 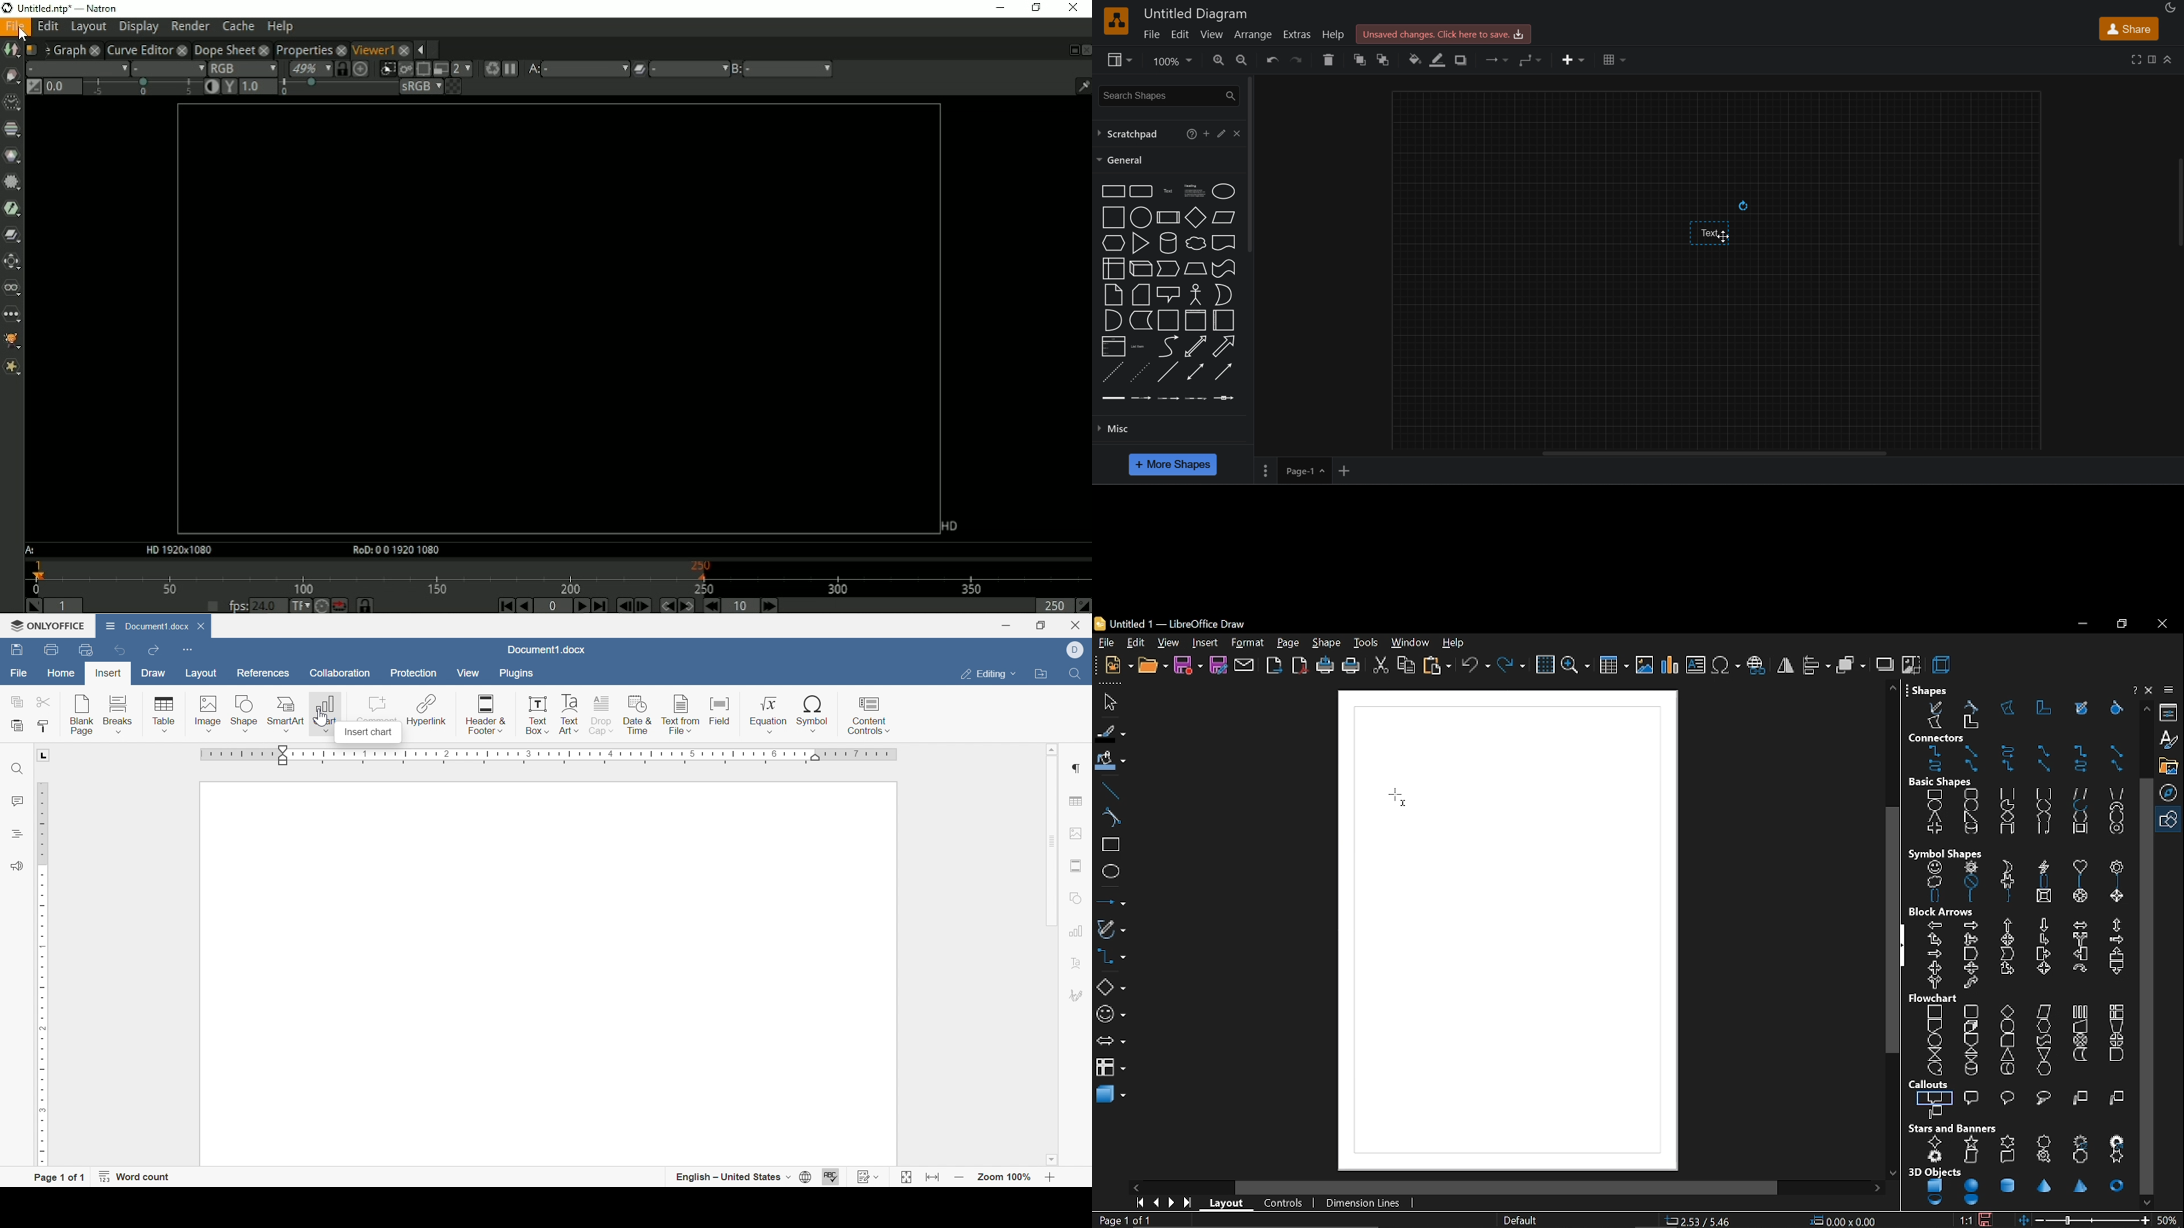 I want to click on previous page, so click(x=1153, y=1204).